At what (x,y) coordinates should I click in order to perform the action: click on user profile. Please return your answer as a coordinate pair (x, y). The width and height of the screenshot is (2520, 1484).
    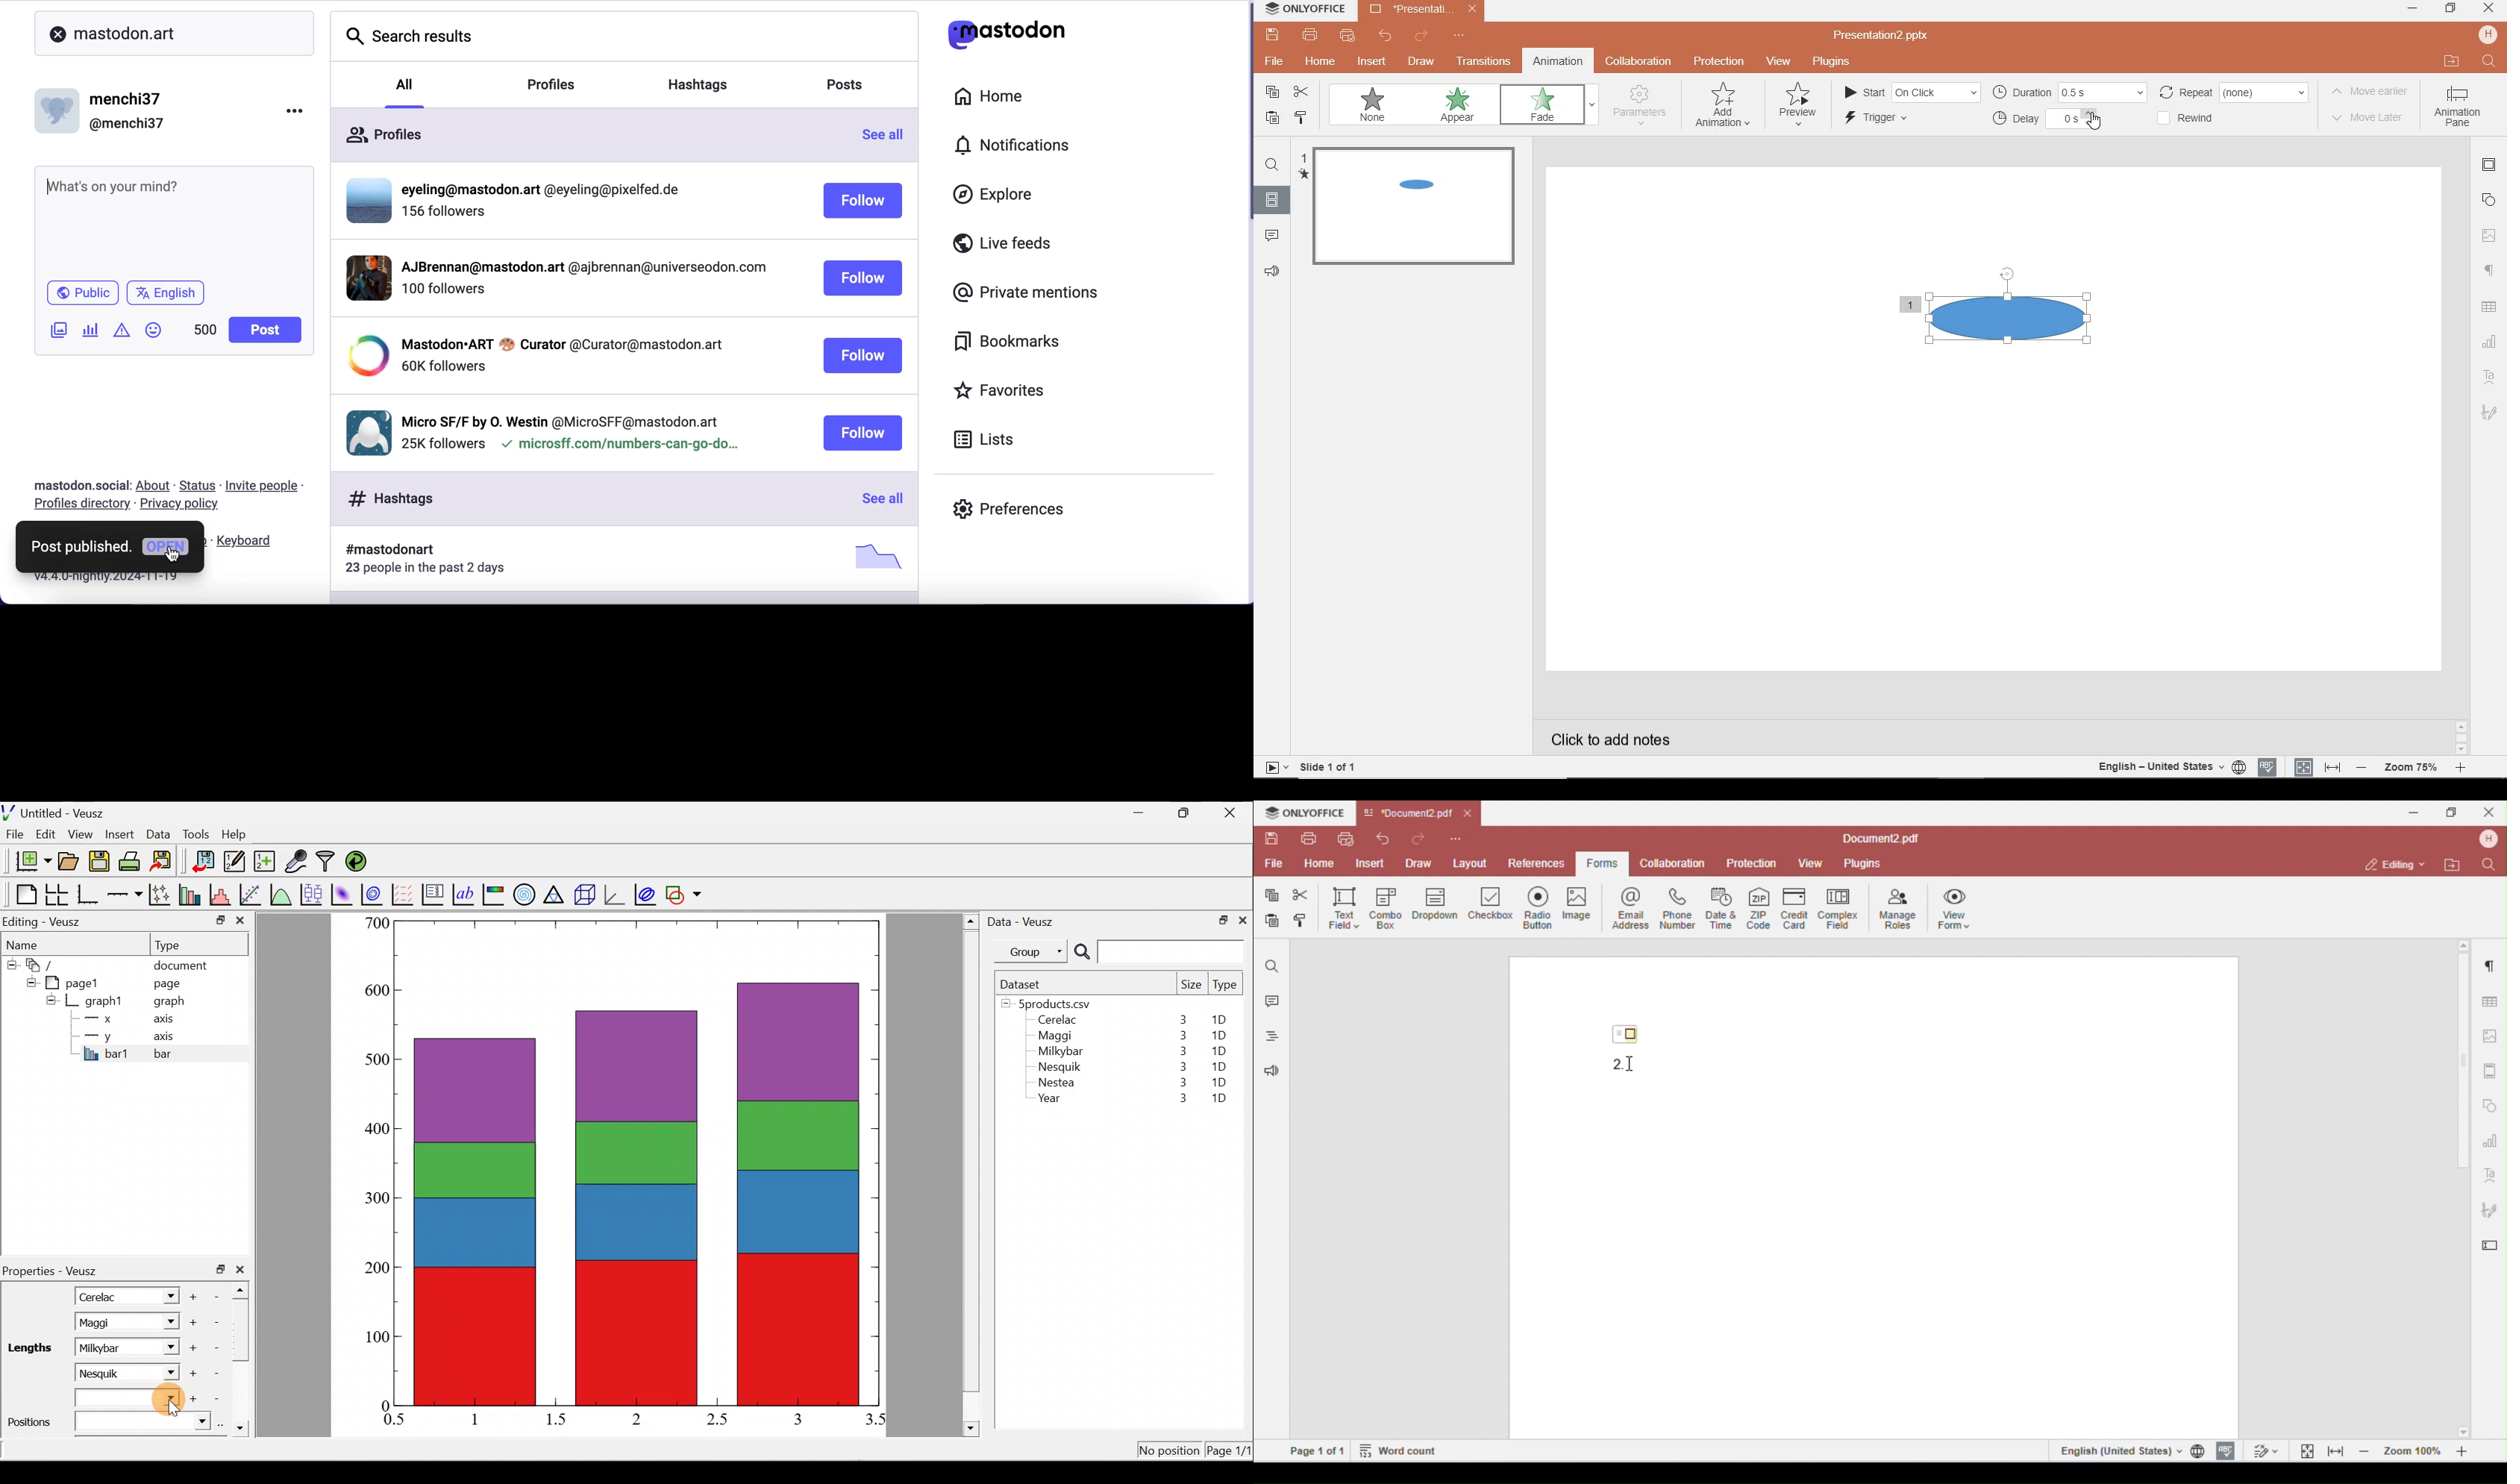
    Looking at the image, I should click on (580, 356).